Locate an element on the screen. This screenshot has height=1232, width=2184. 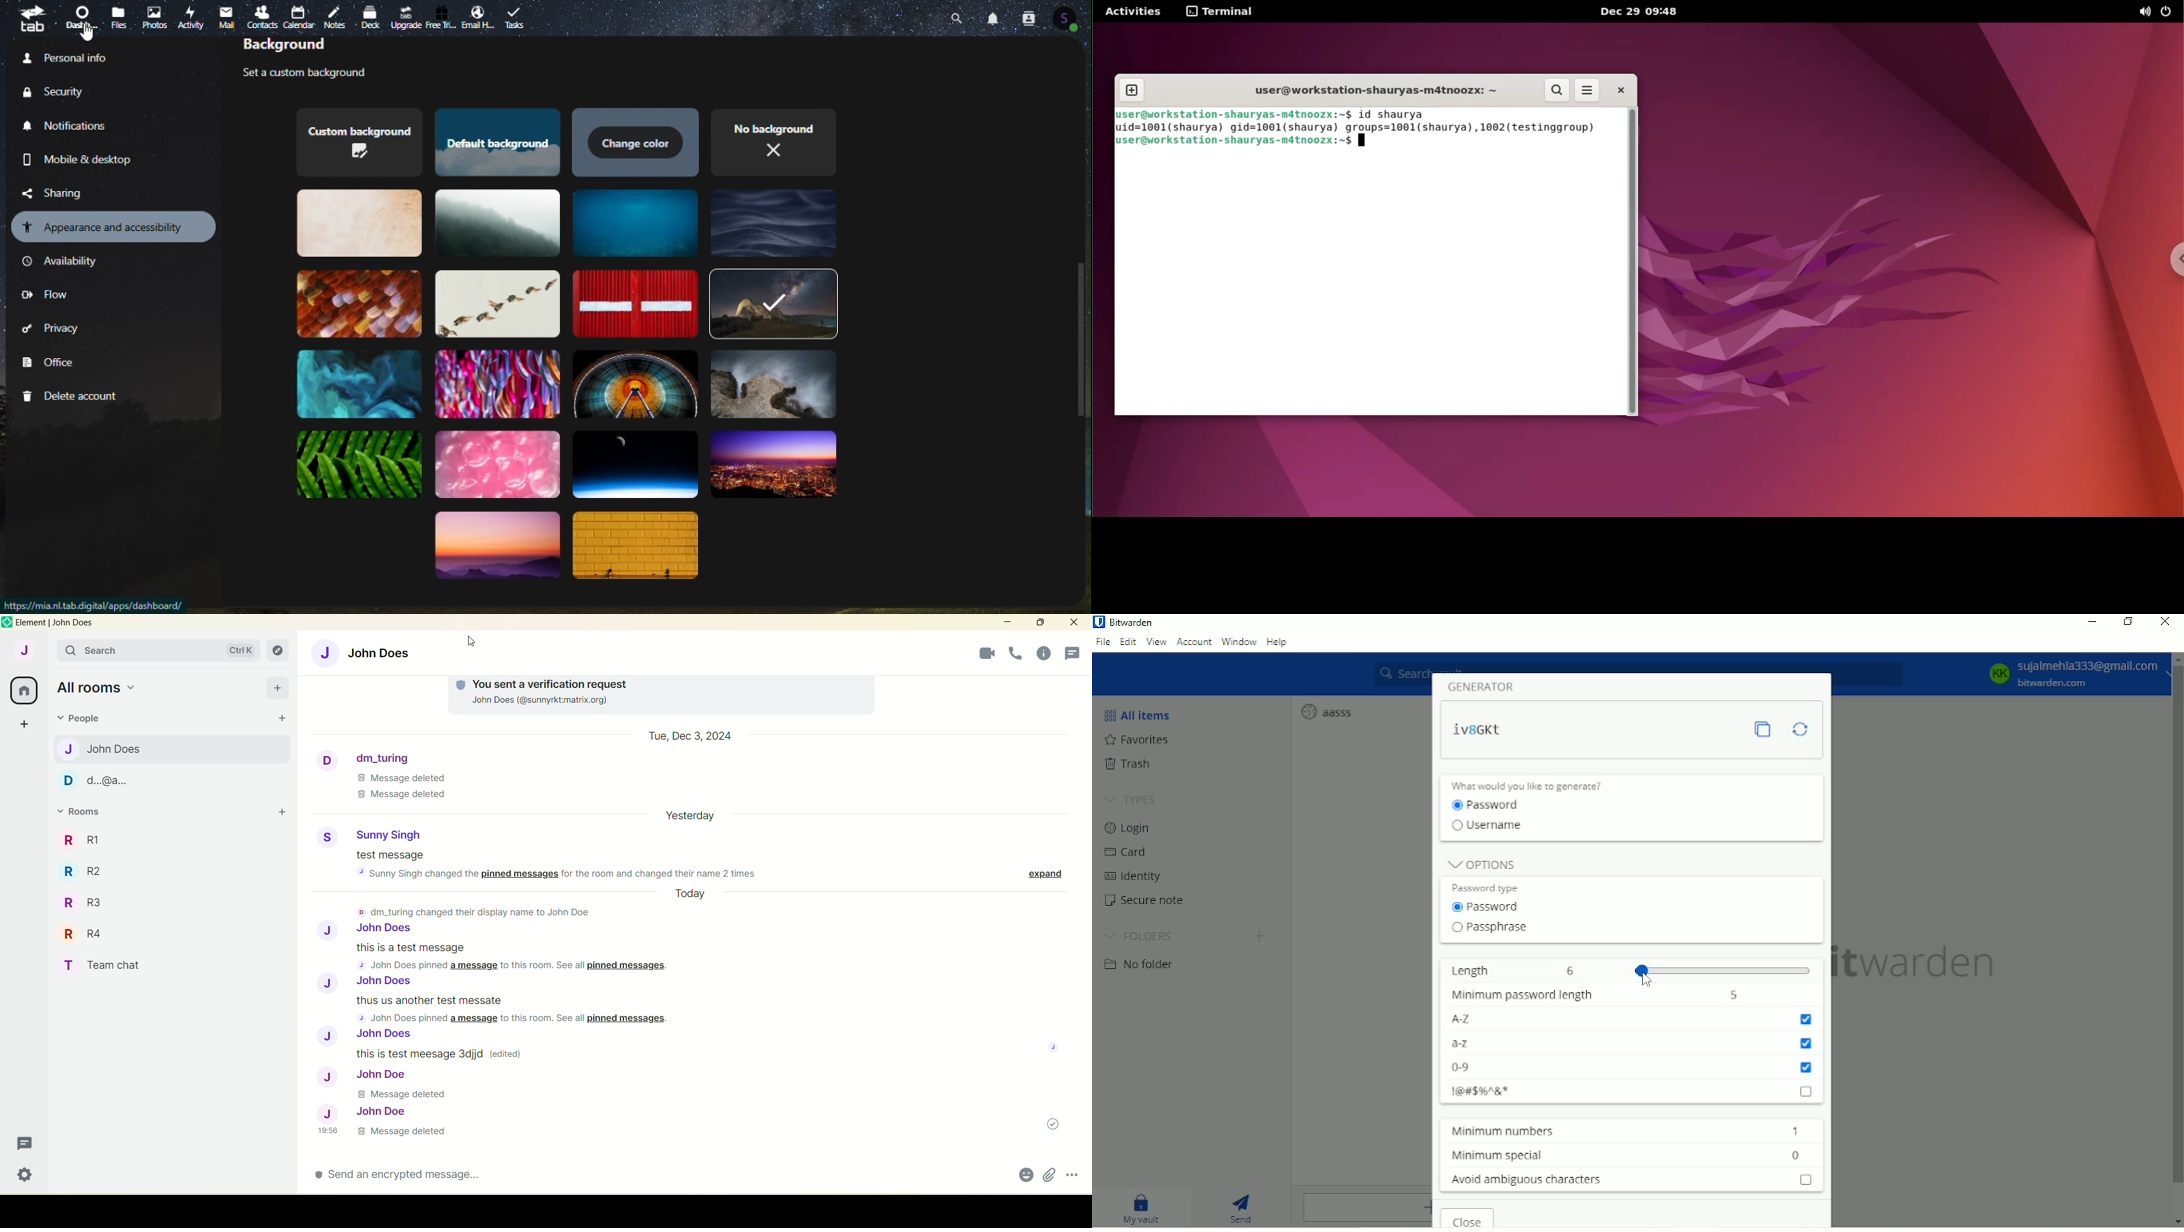
Send is located at coordinates (1244, 1207).